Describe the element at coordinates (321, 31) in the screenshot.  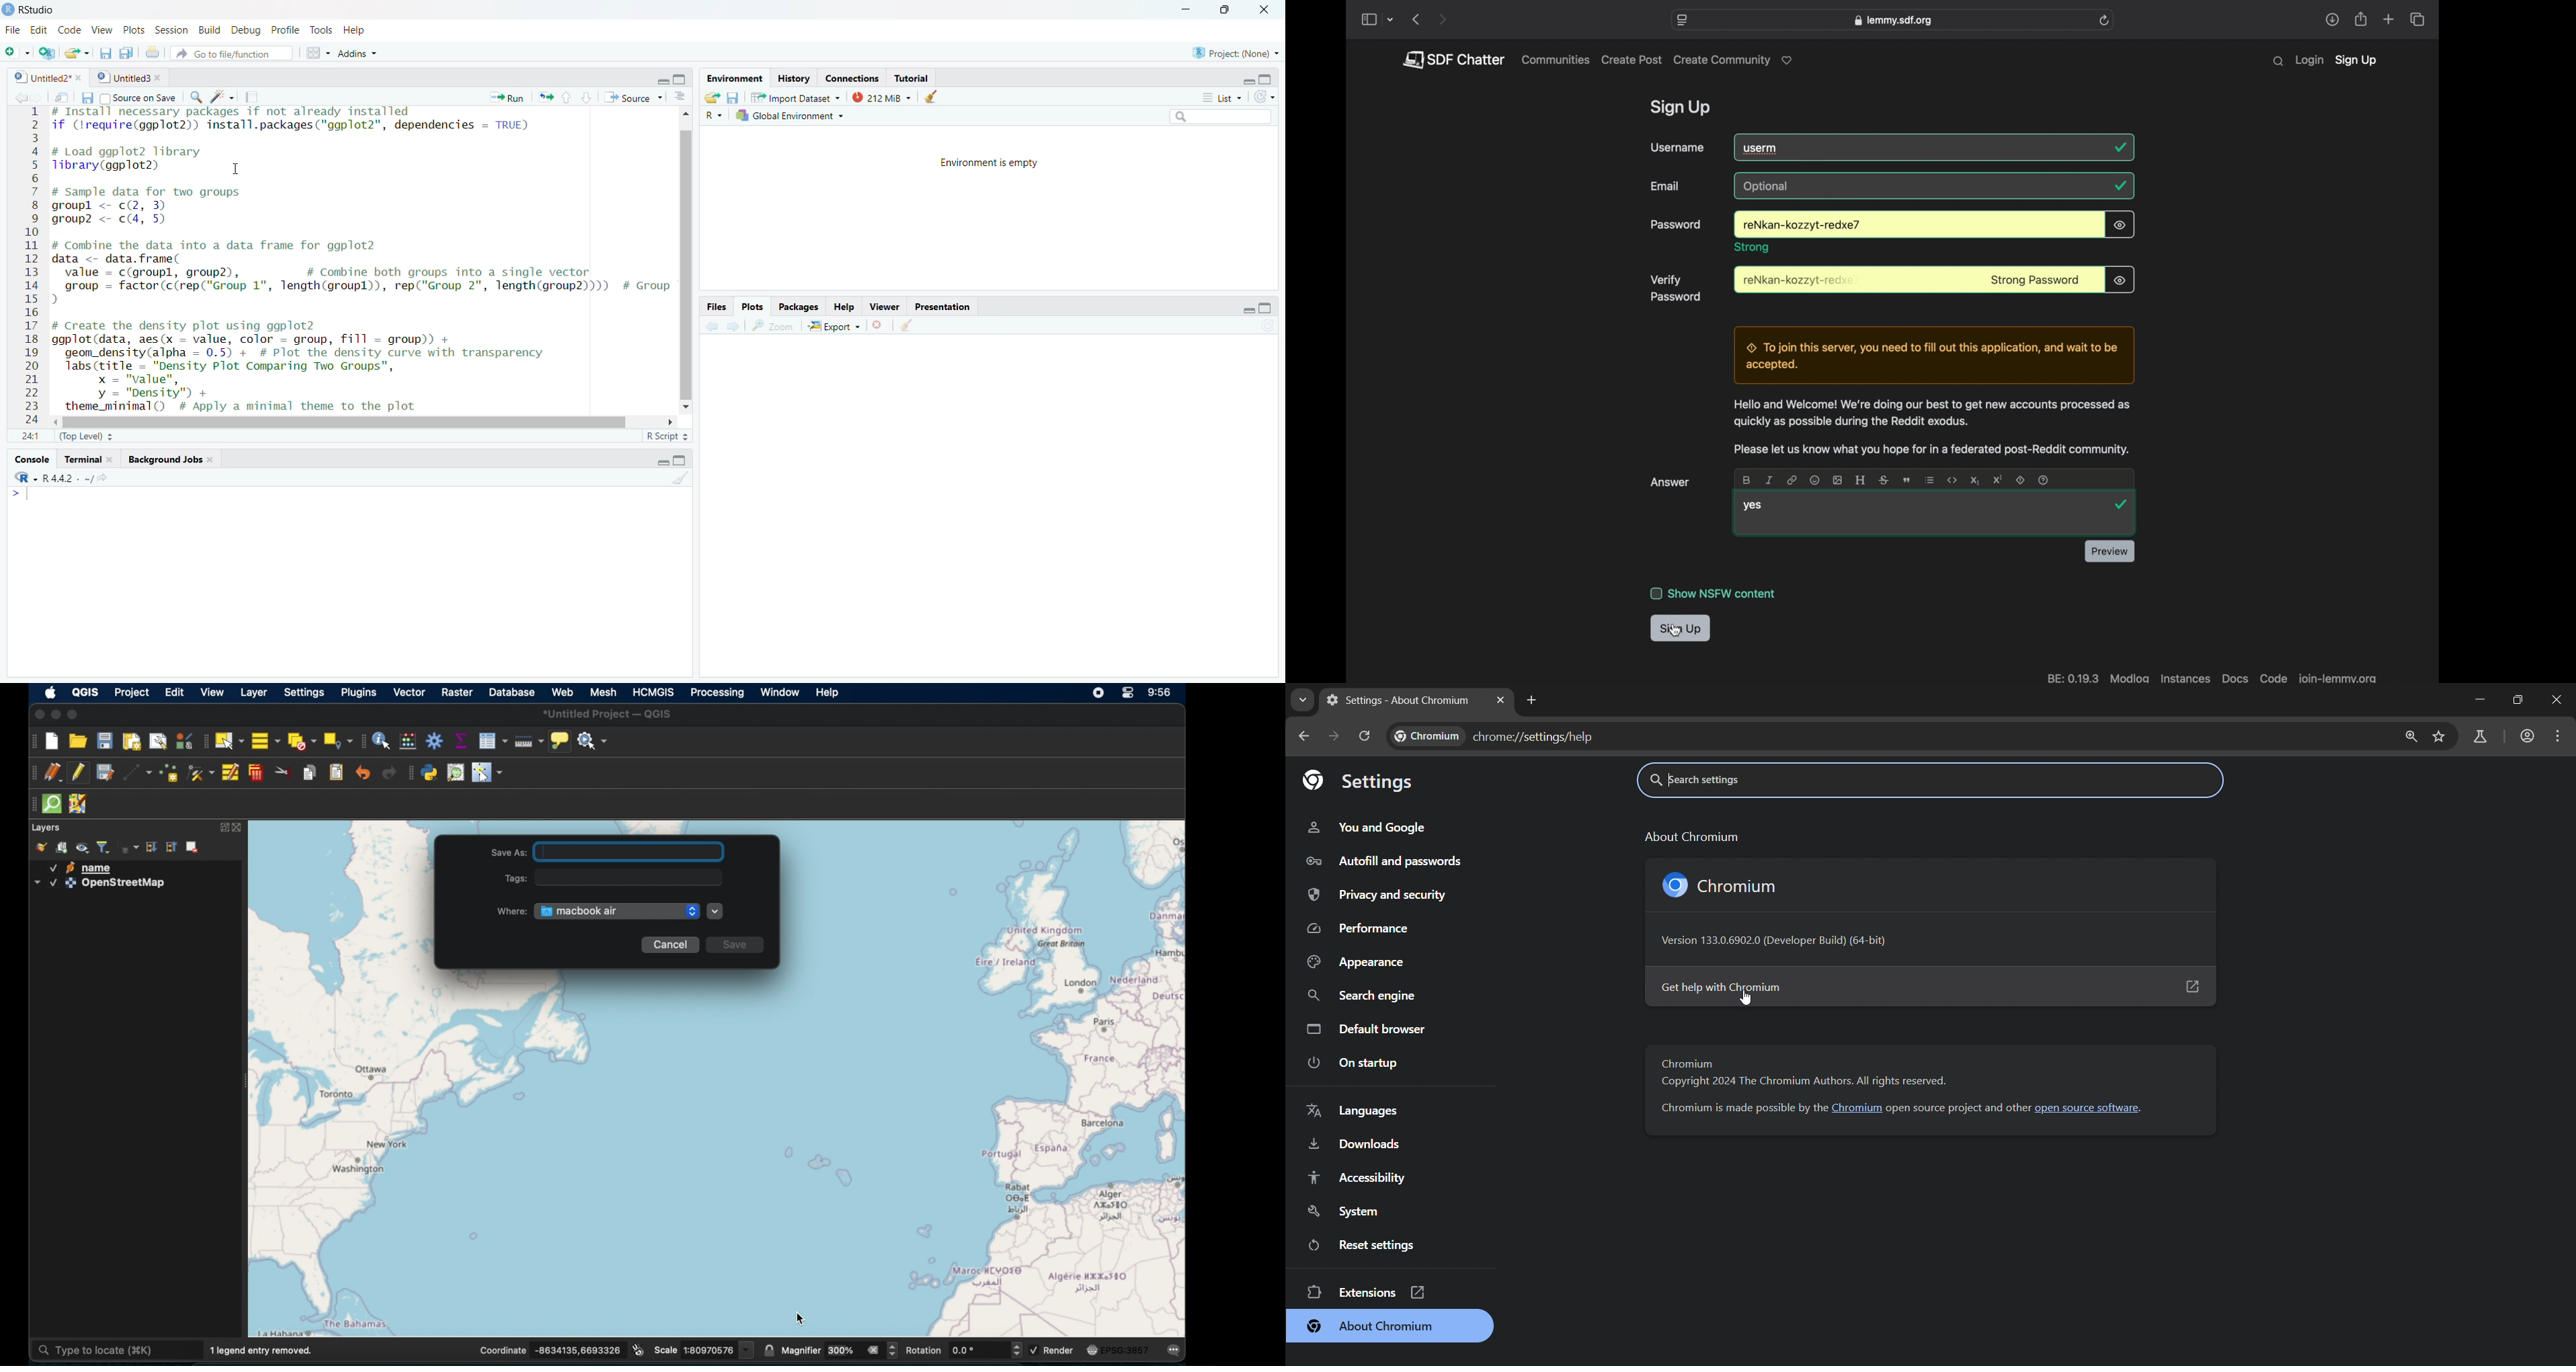
I see `tools` at that location.